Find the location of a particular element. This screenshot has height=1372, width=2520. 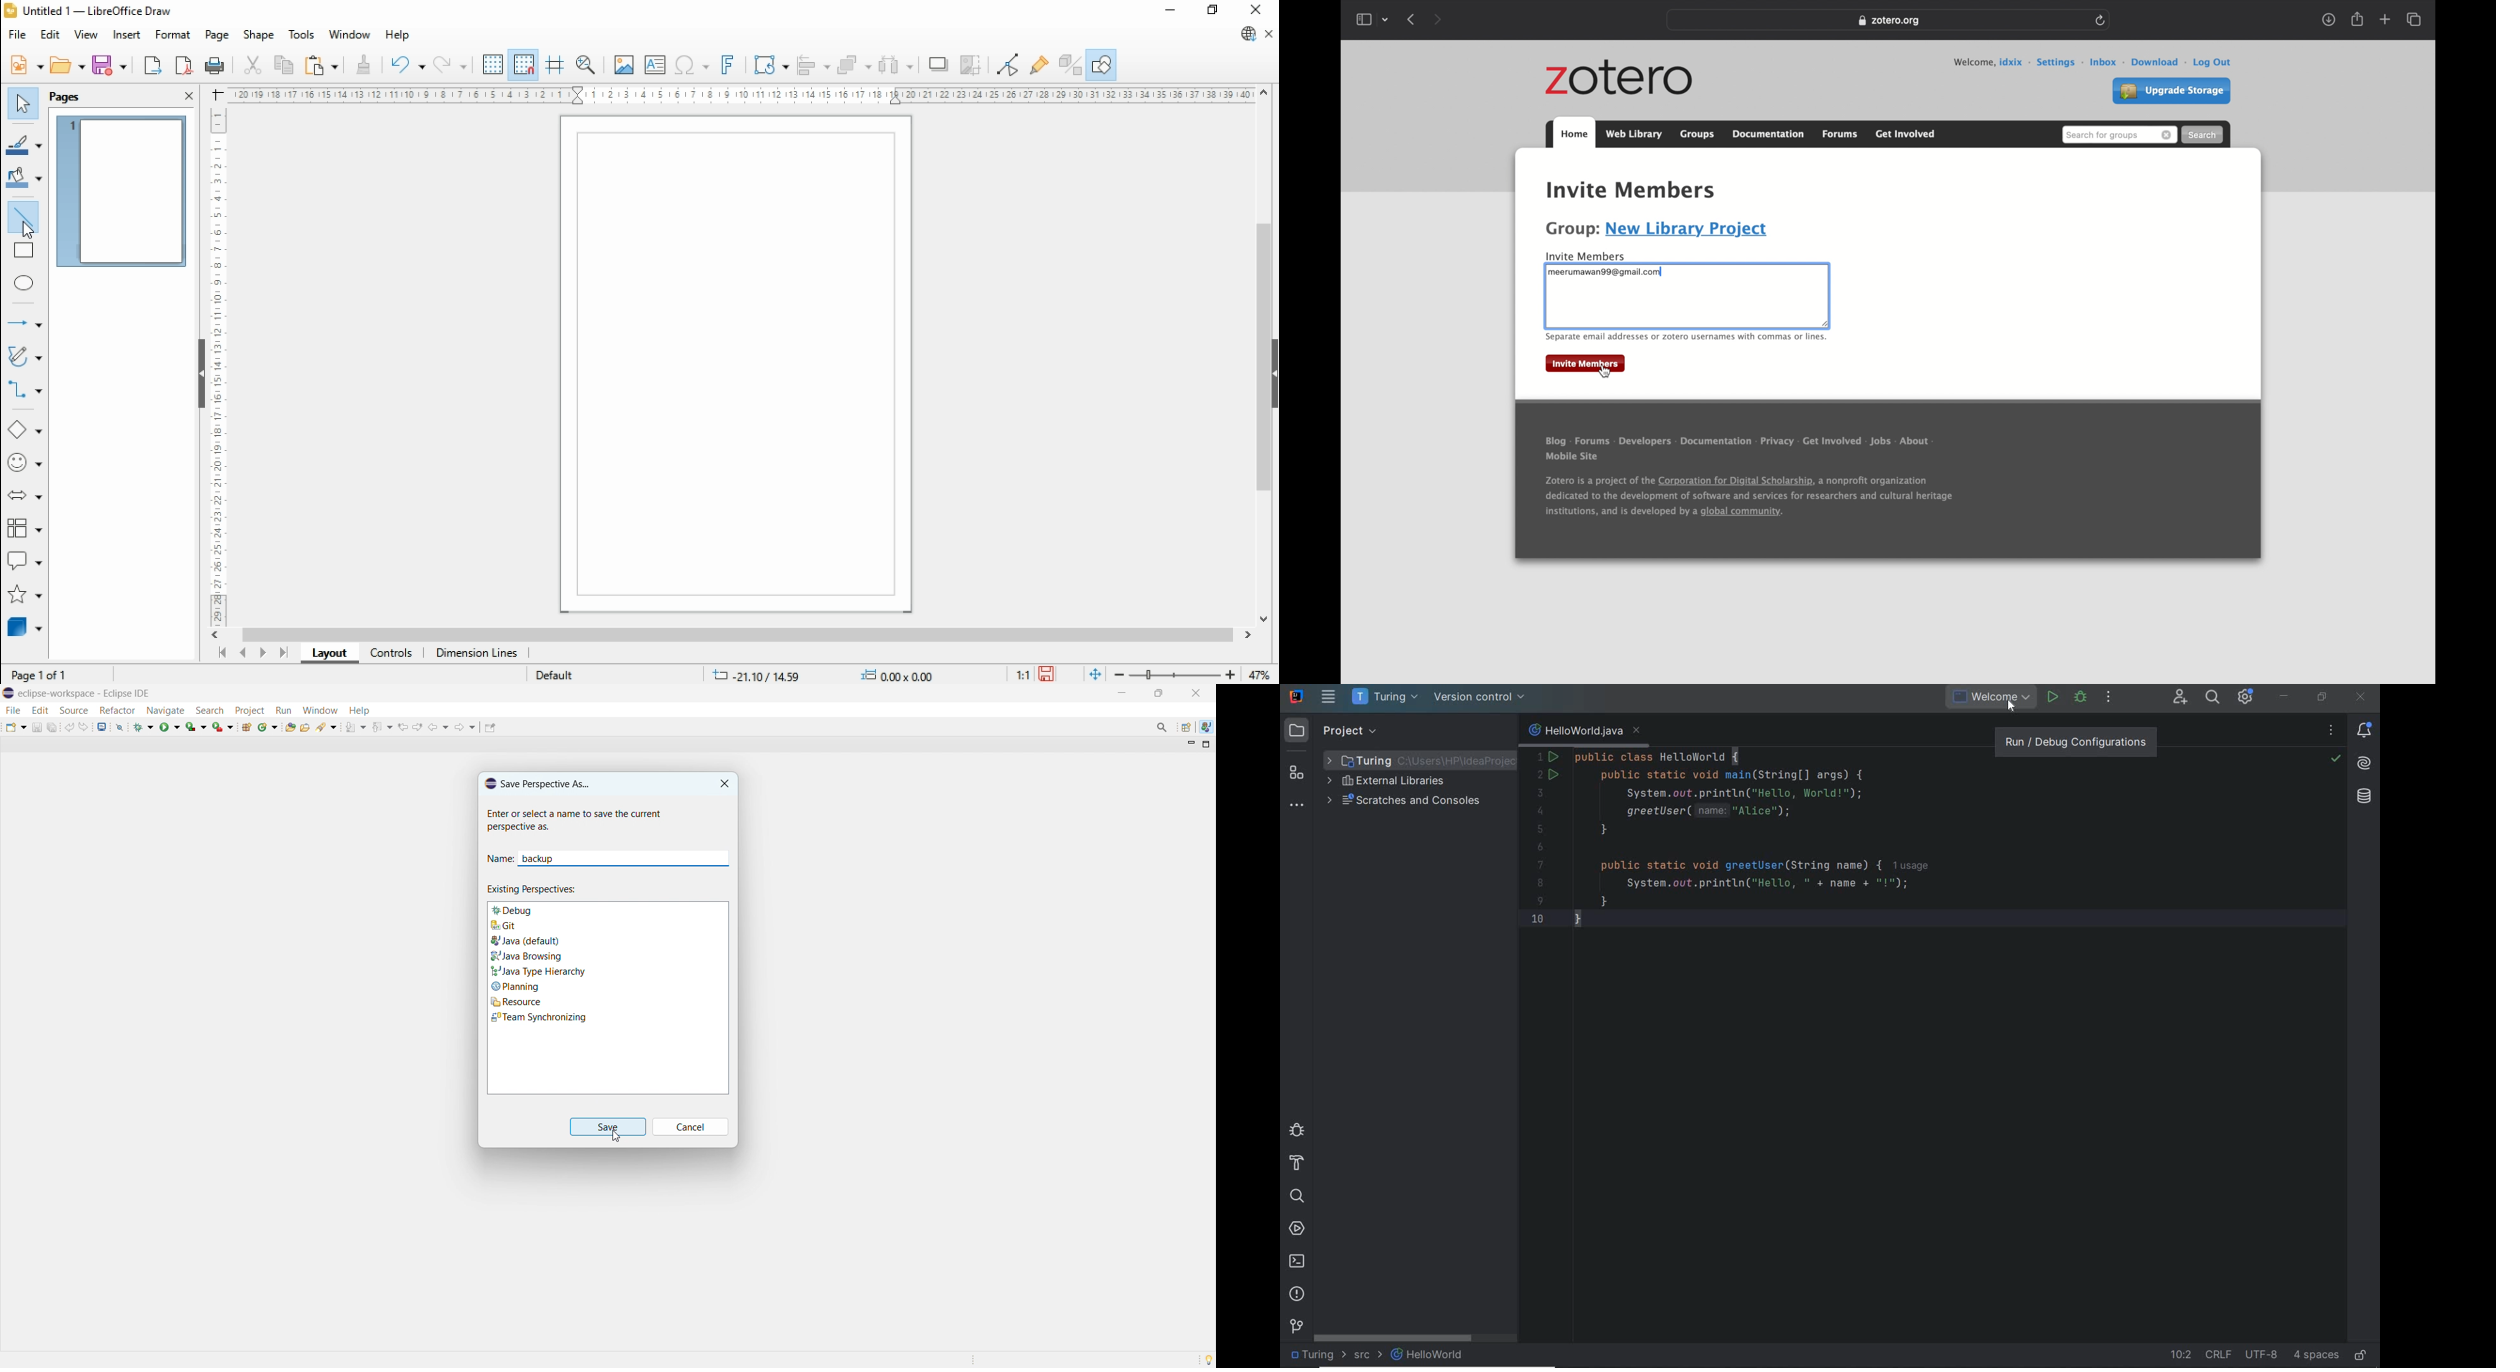

save is located at coordinates (111, 65).